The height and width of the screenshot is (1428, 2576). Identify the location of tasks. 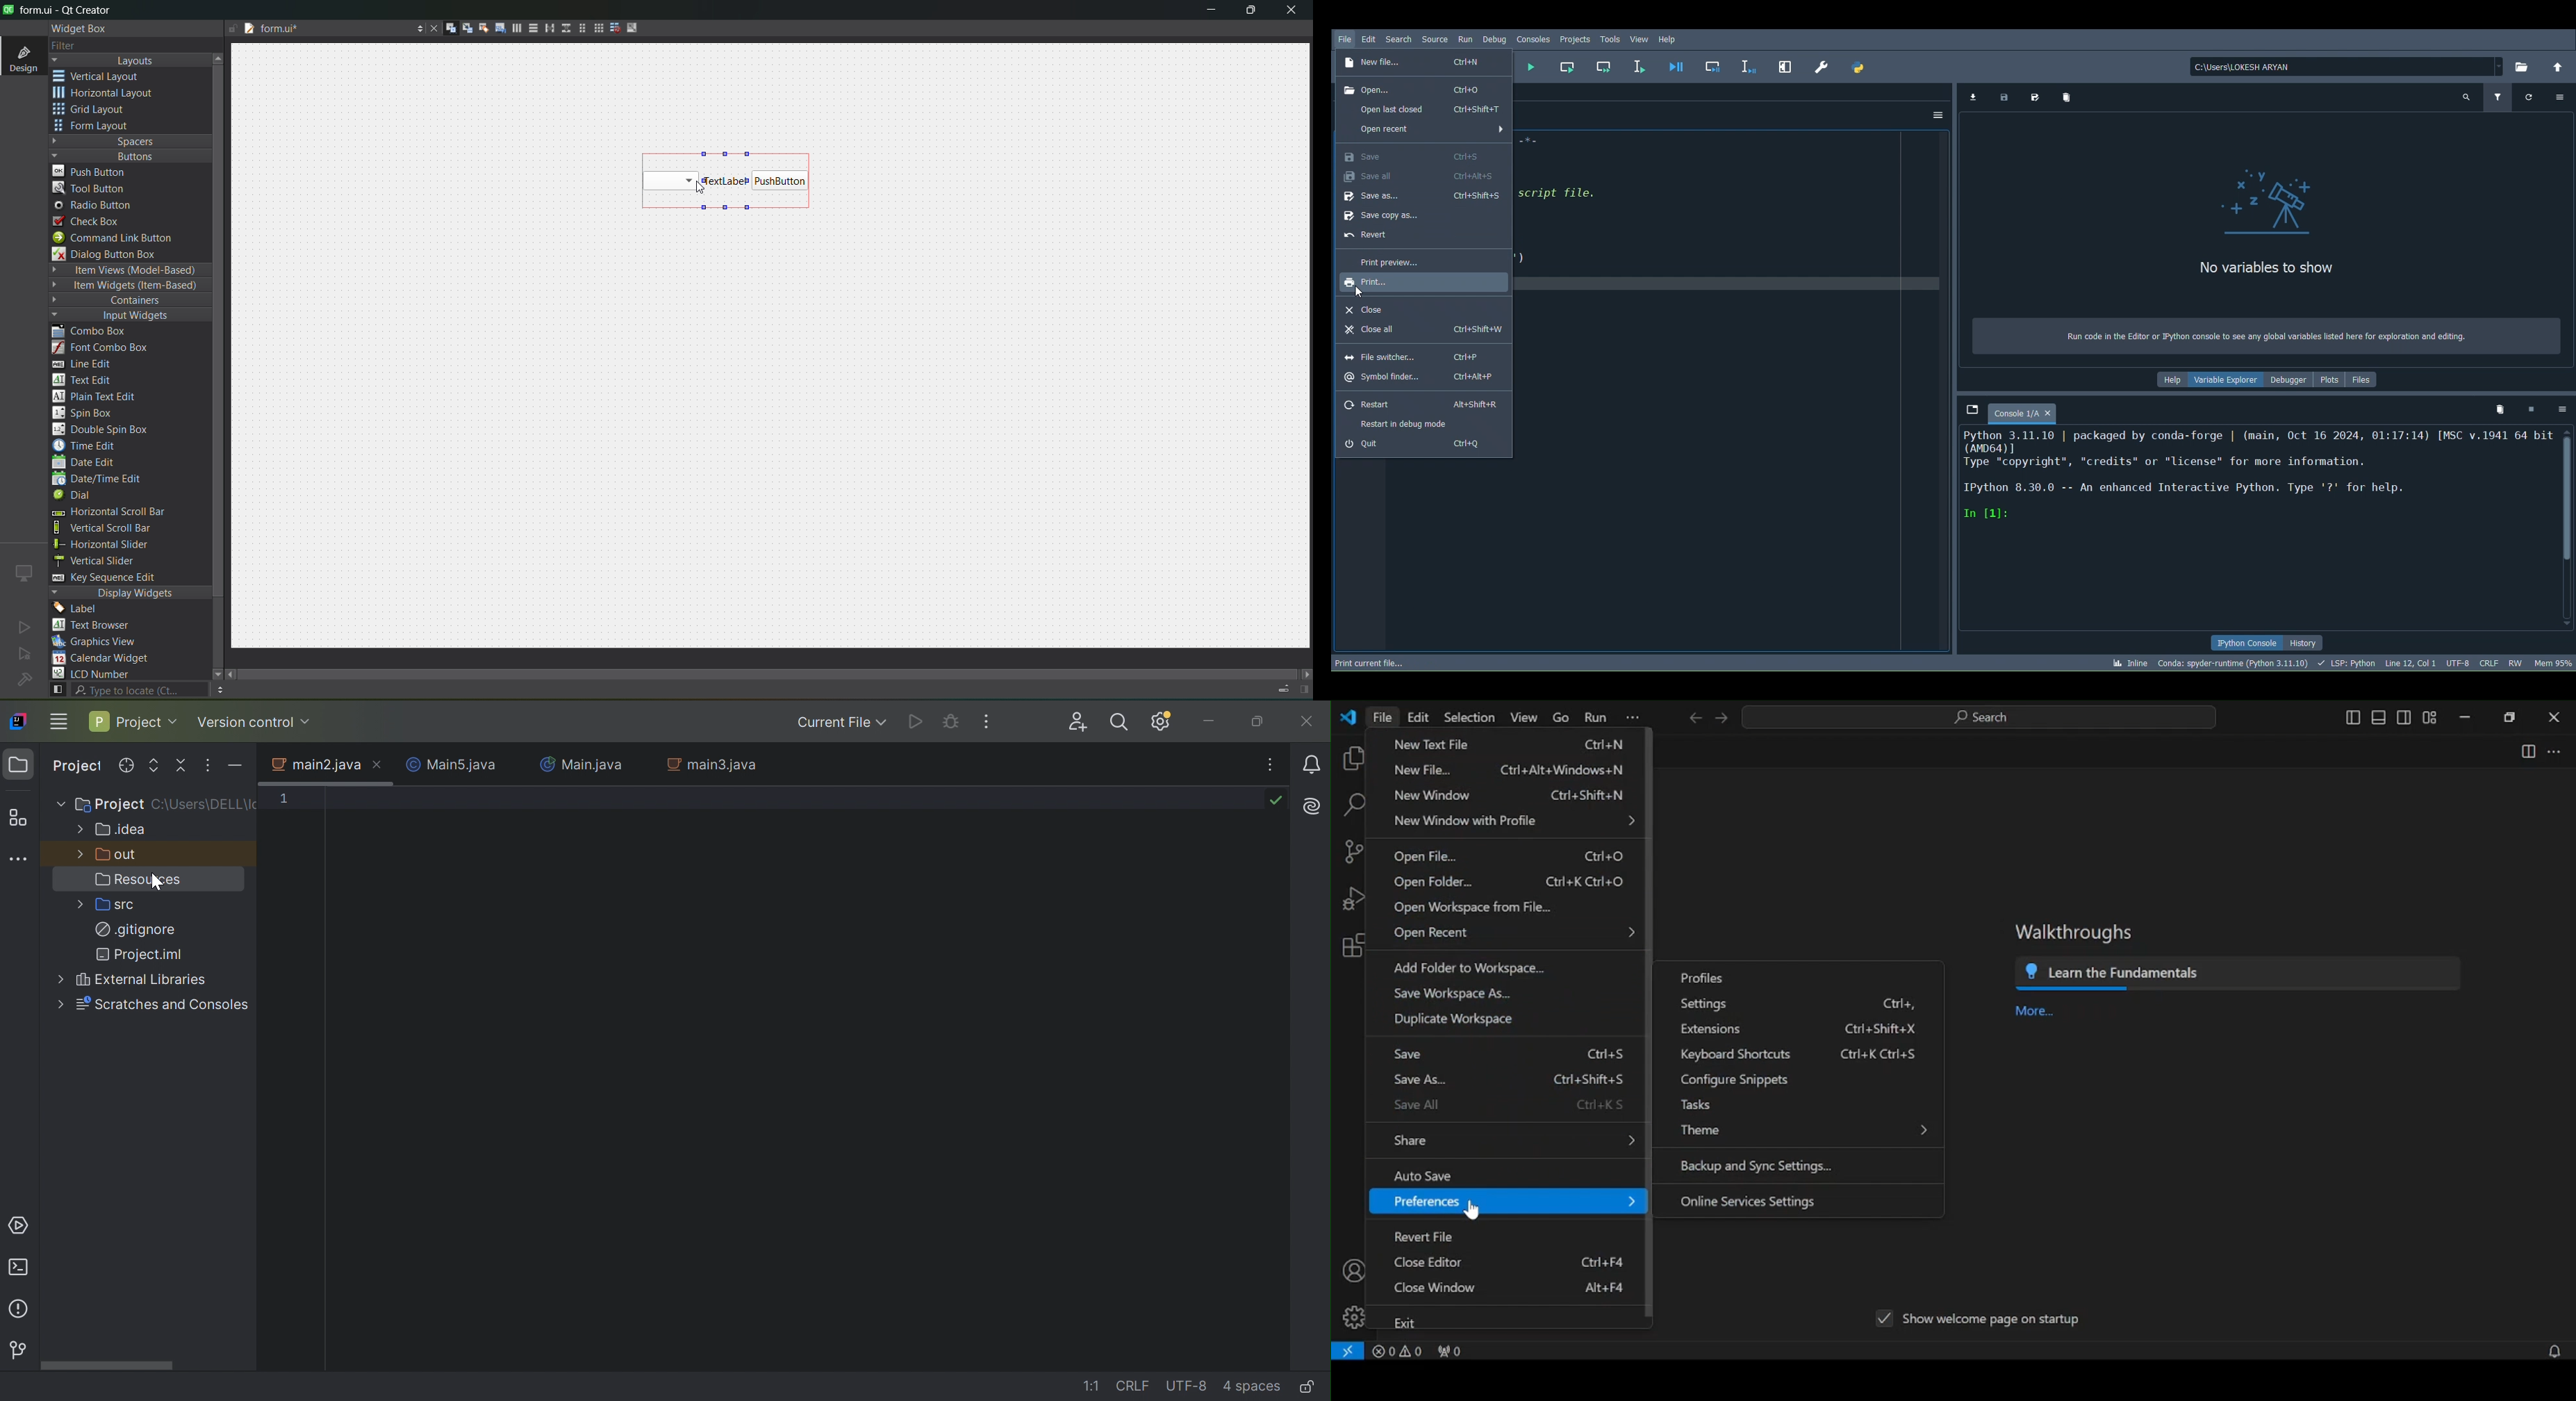
(1696, 1103).